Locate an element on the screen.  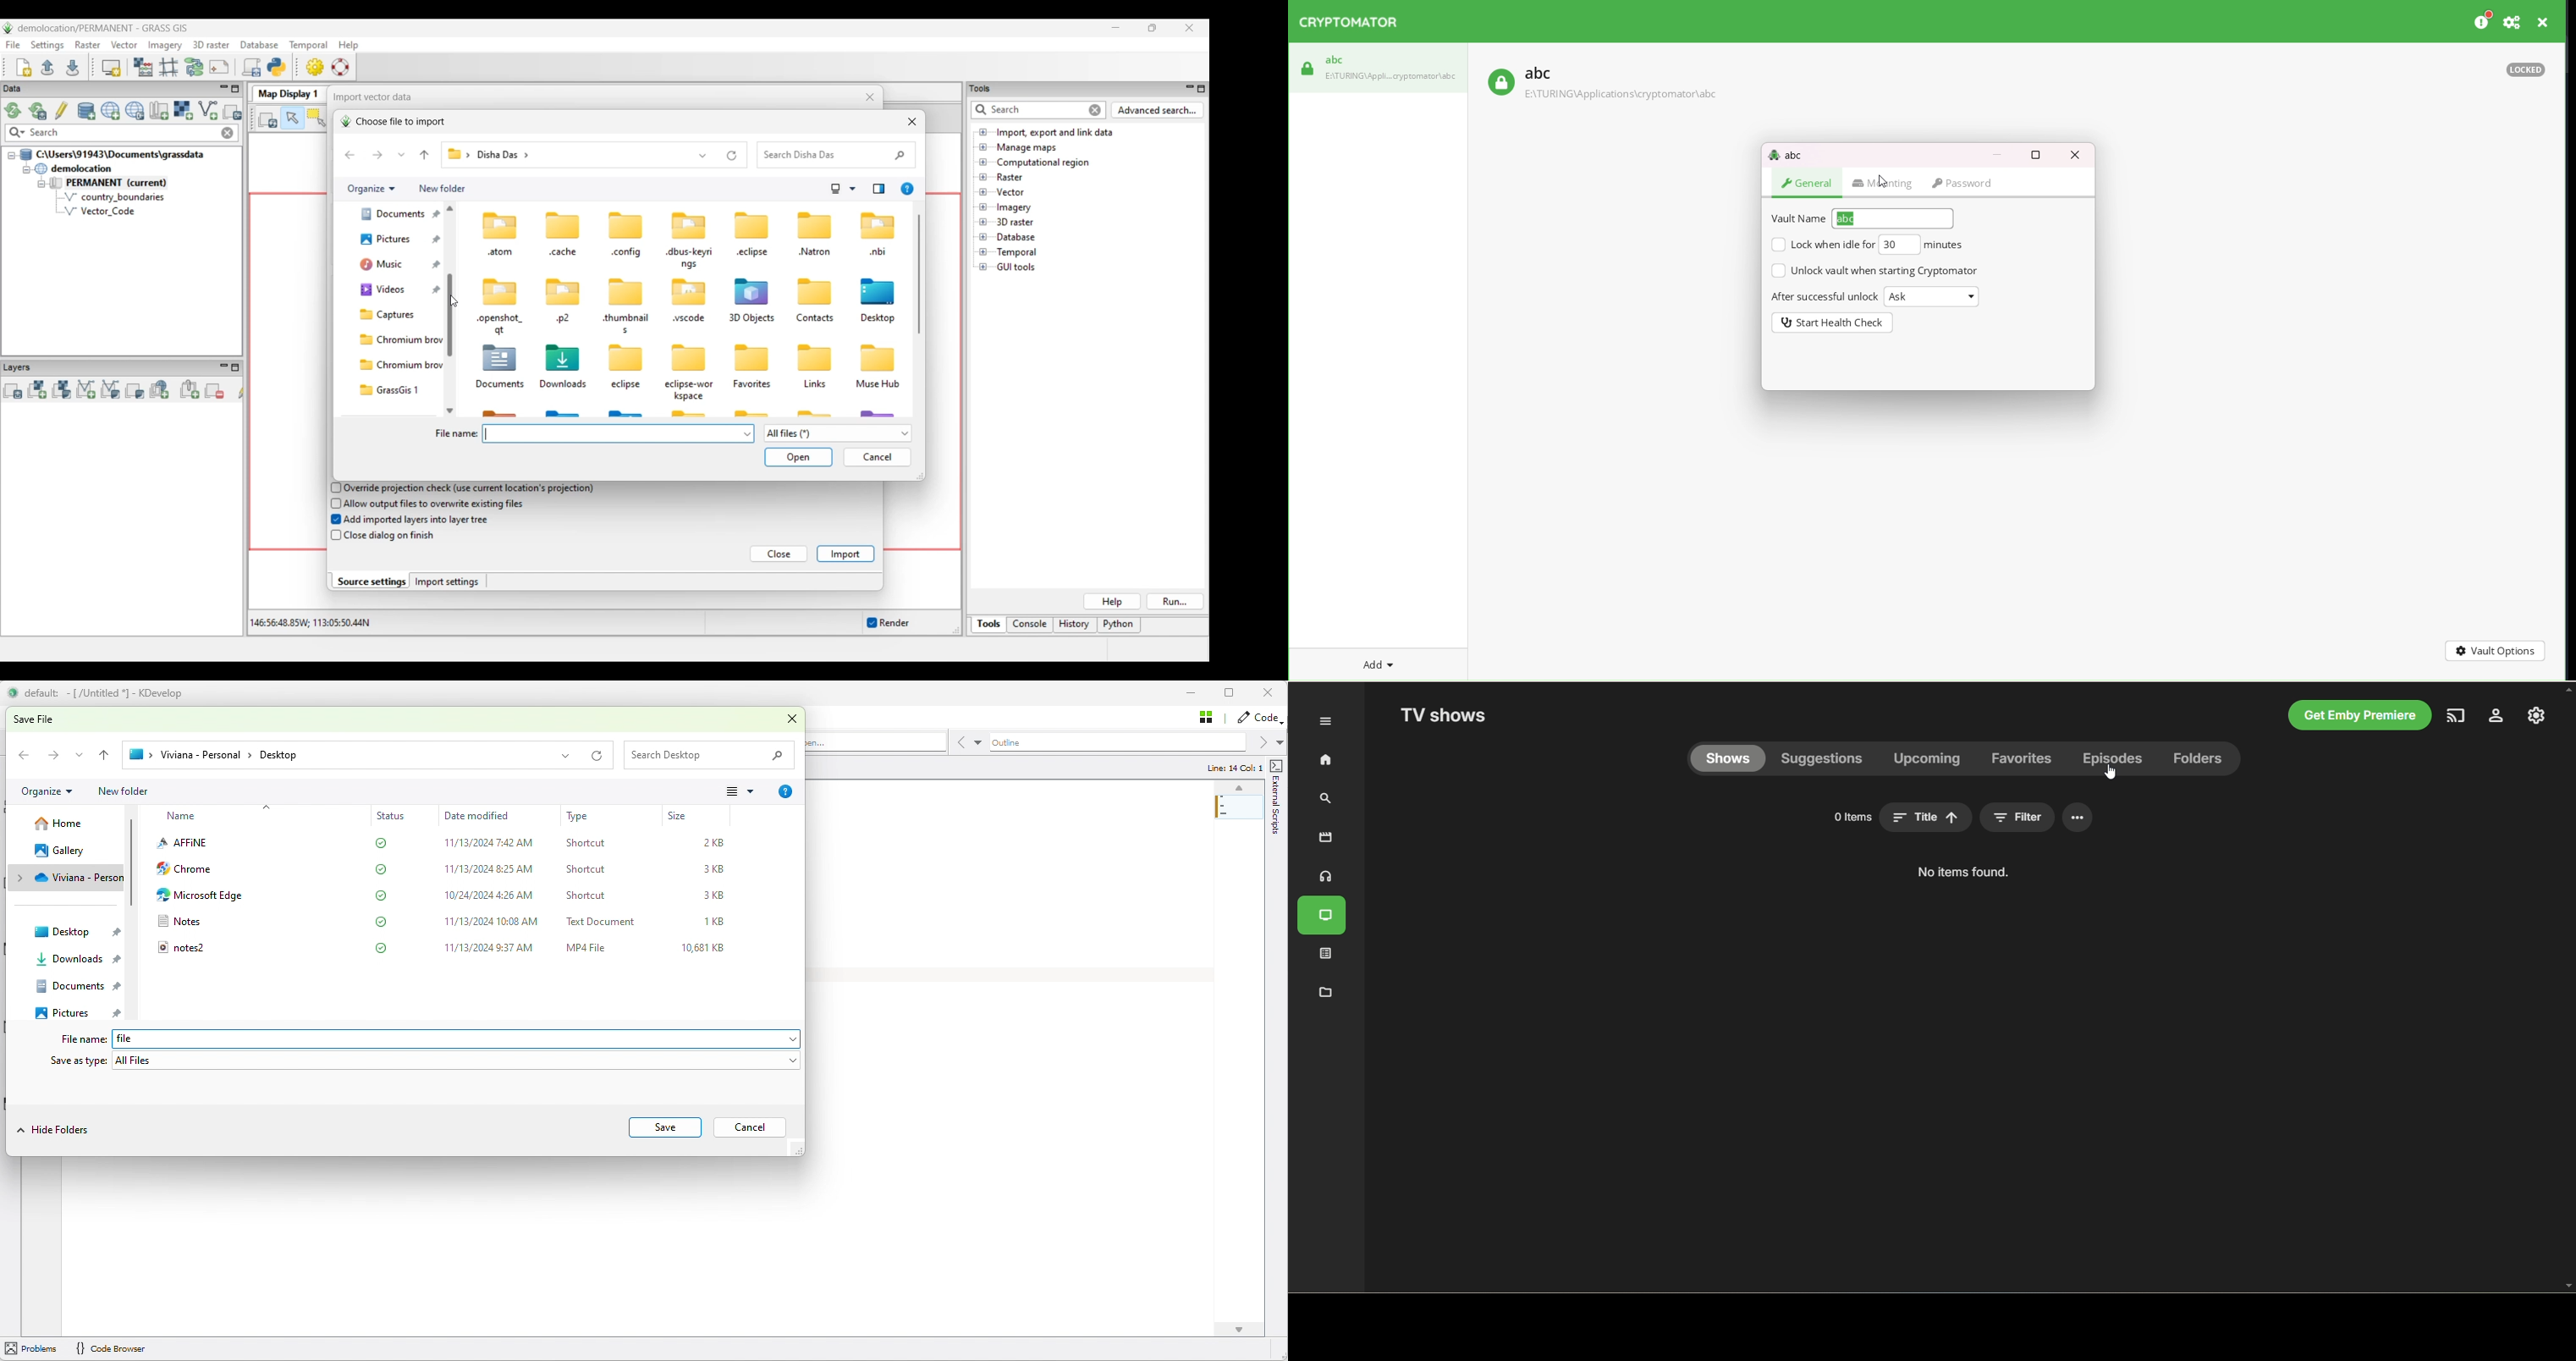
manage emby server is located at coordinates (2535, 715).